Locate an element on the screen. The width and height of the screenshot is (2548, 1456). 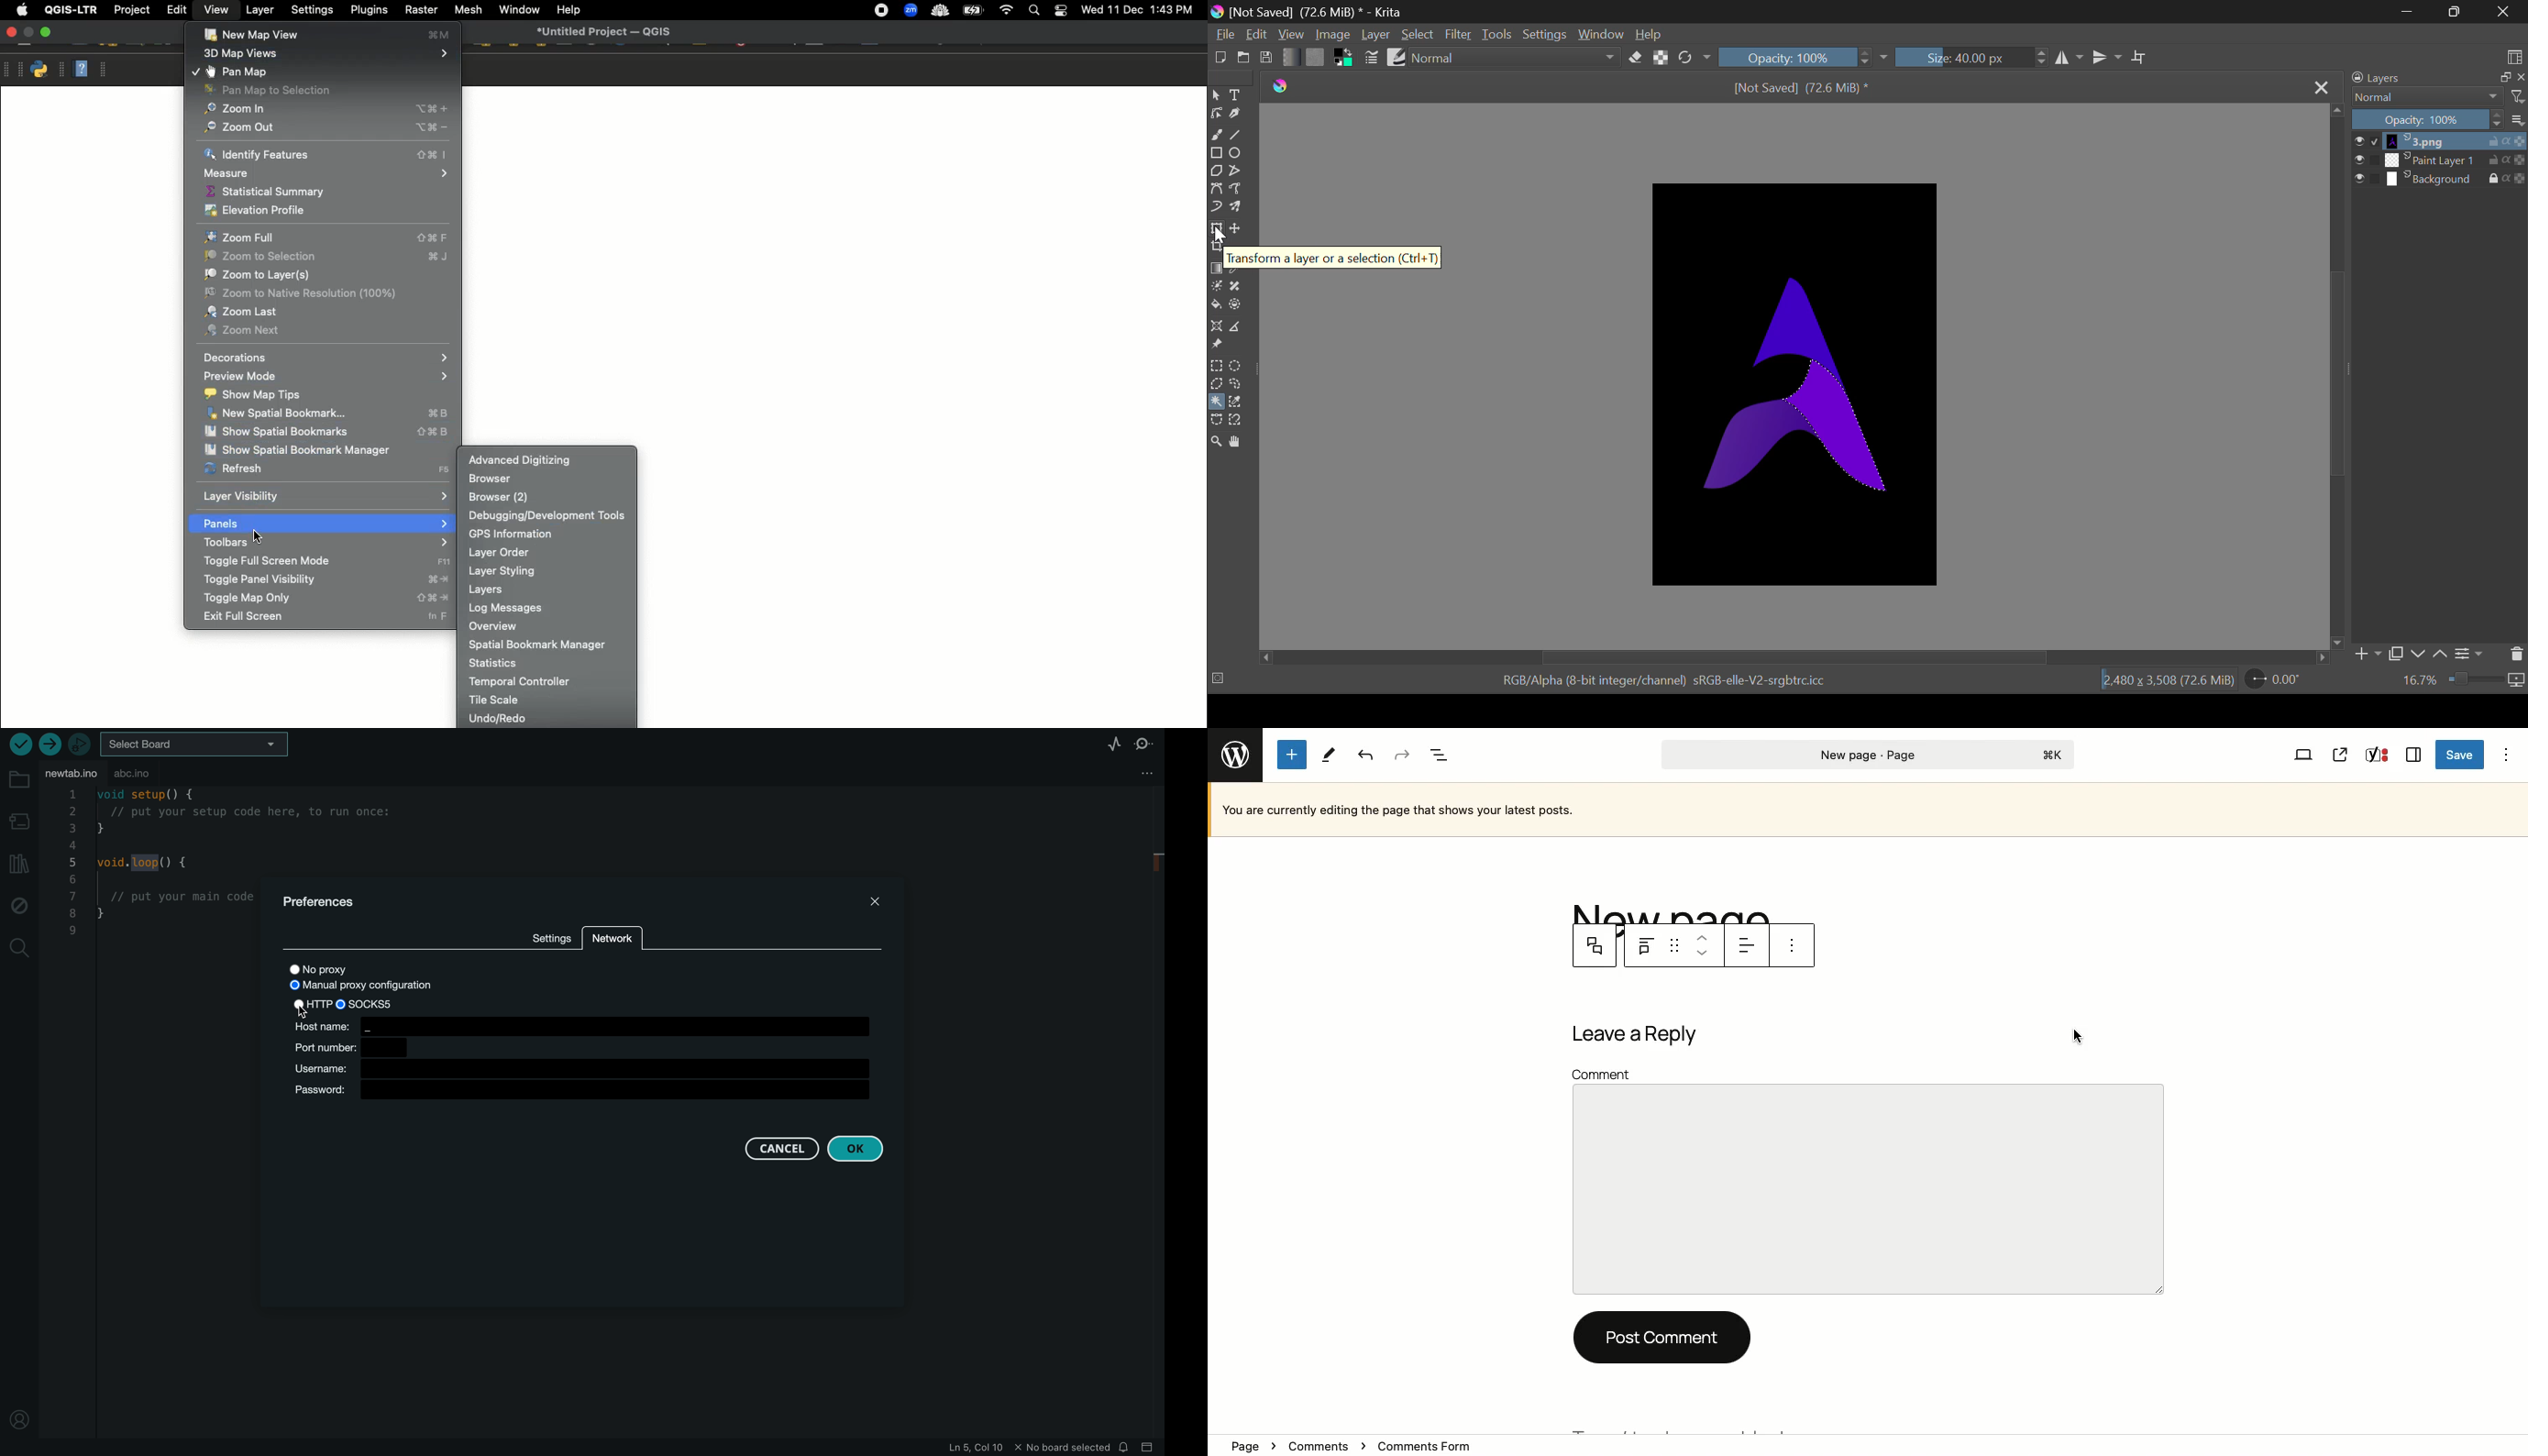
 is located at coordinates (21, 69).